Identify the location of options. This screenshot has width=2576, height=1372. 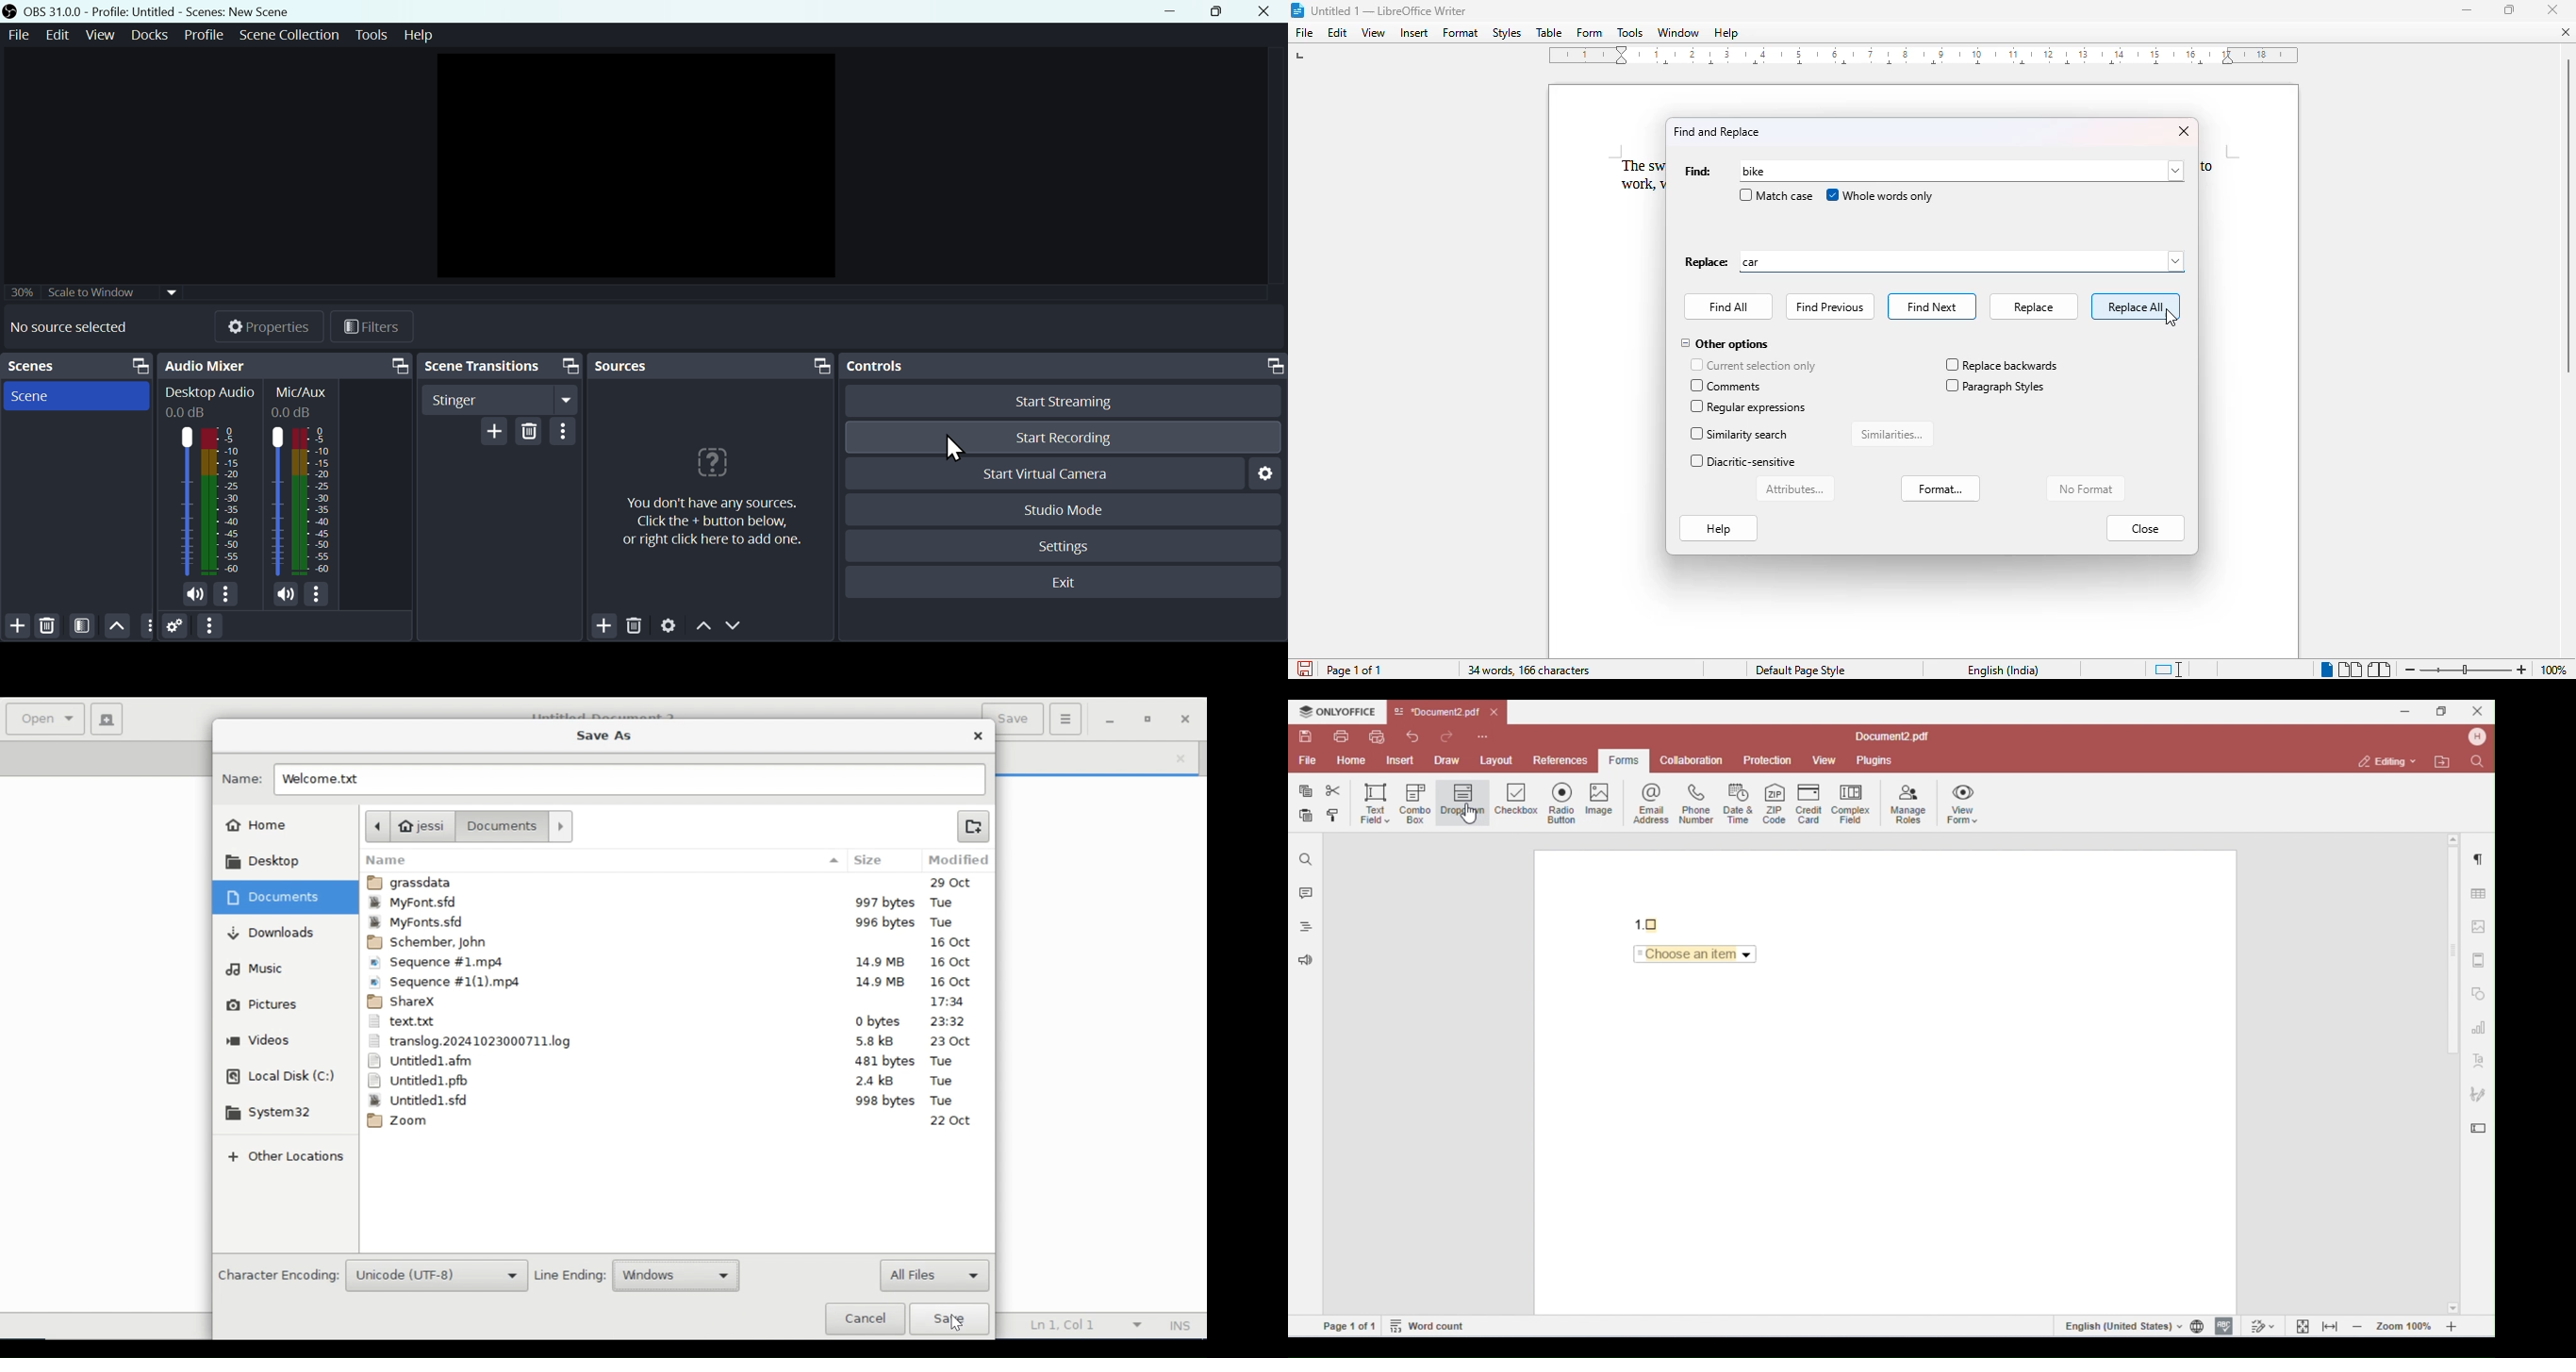
(228, 596).